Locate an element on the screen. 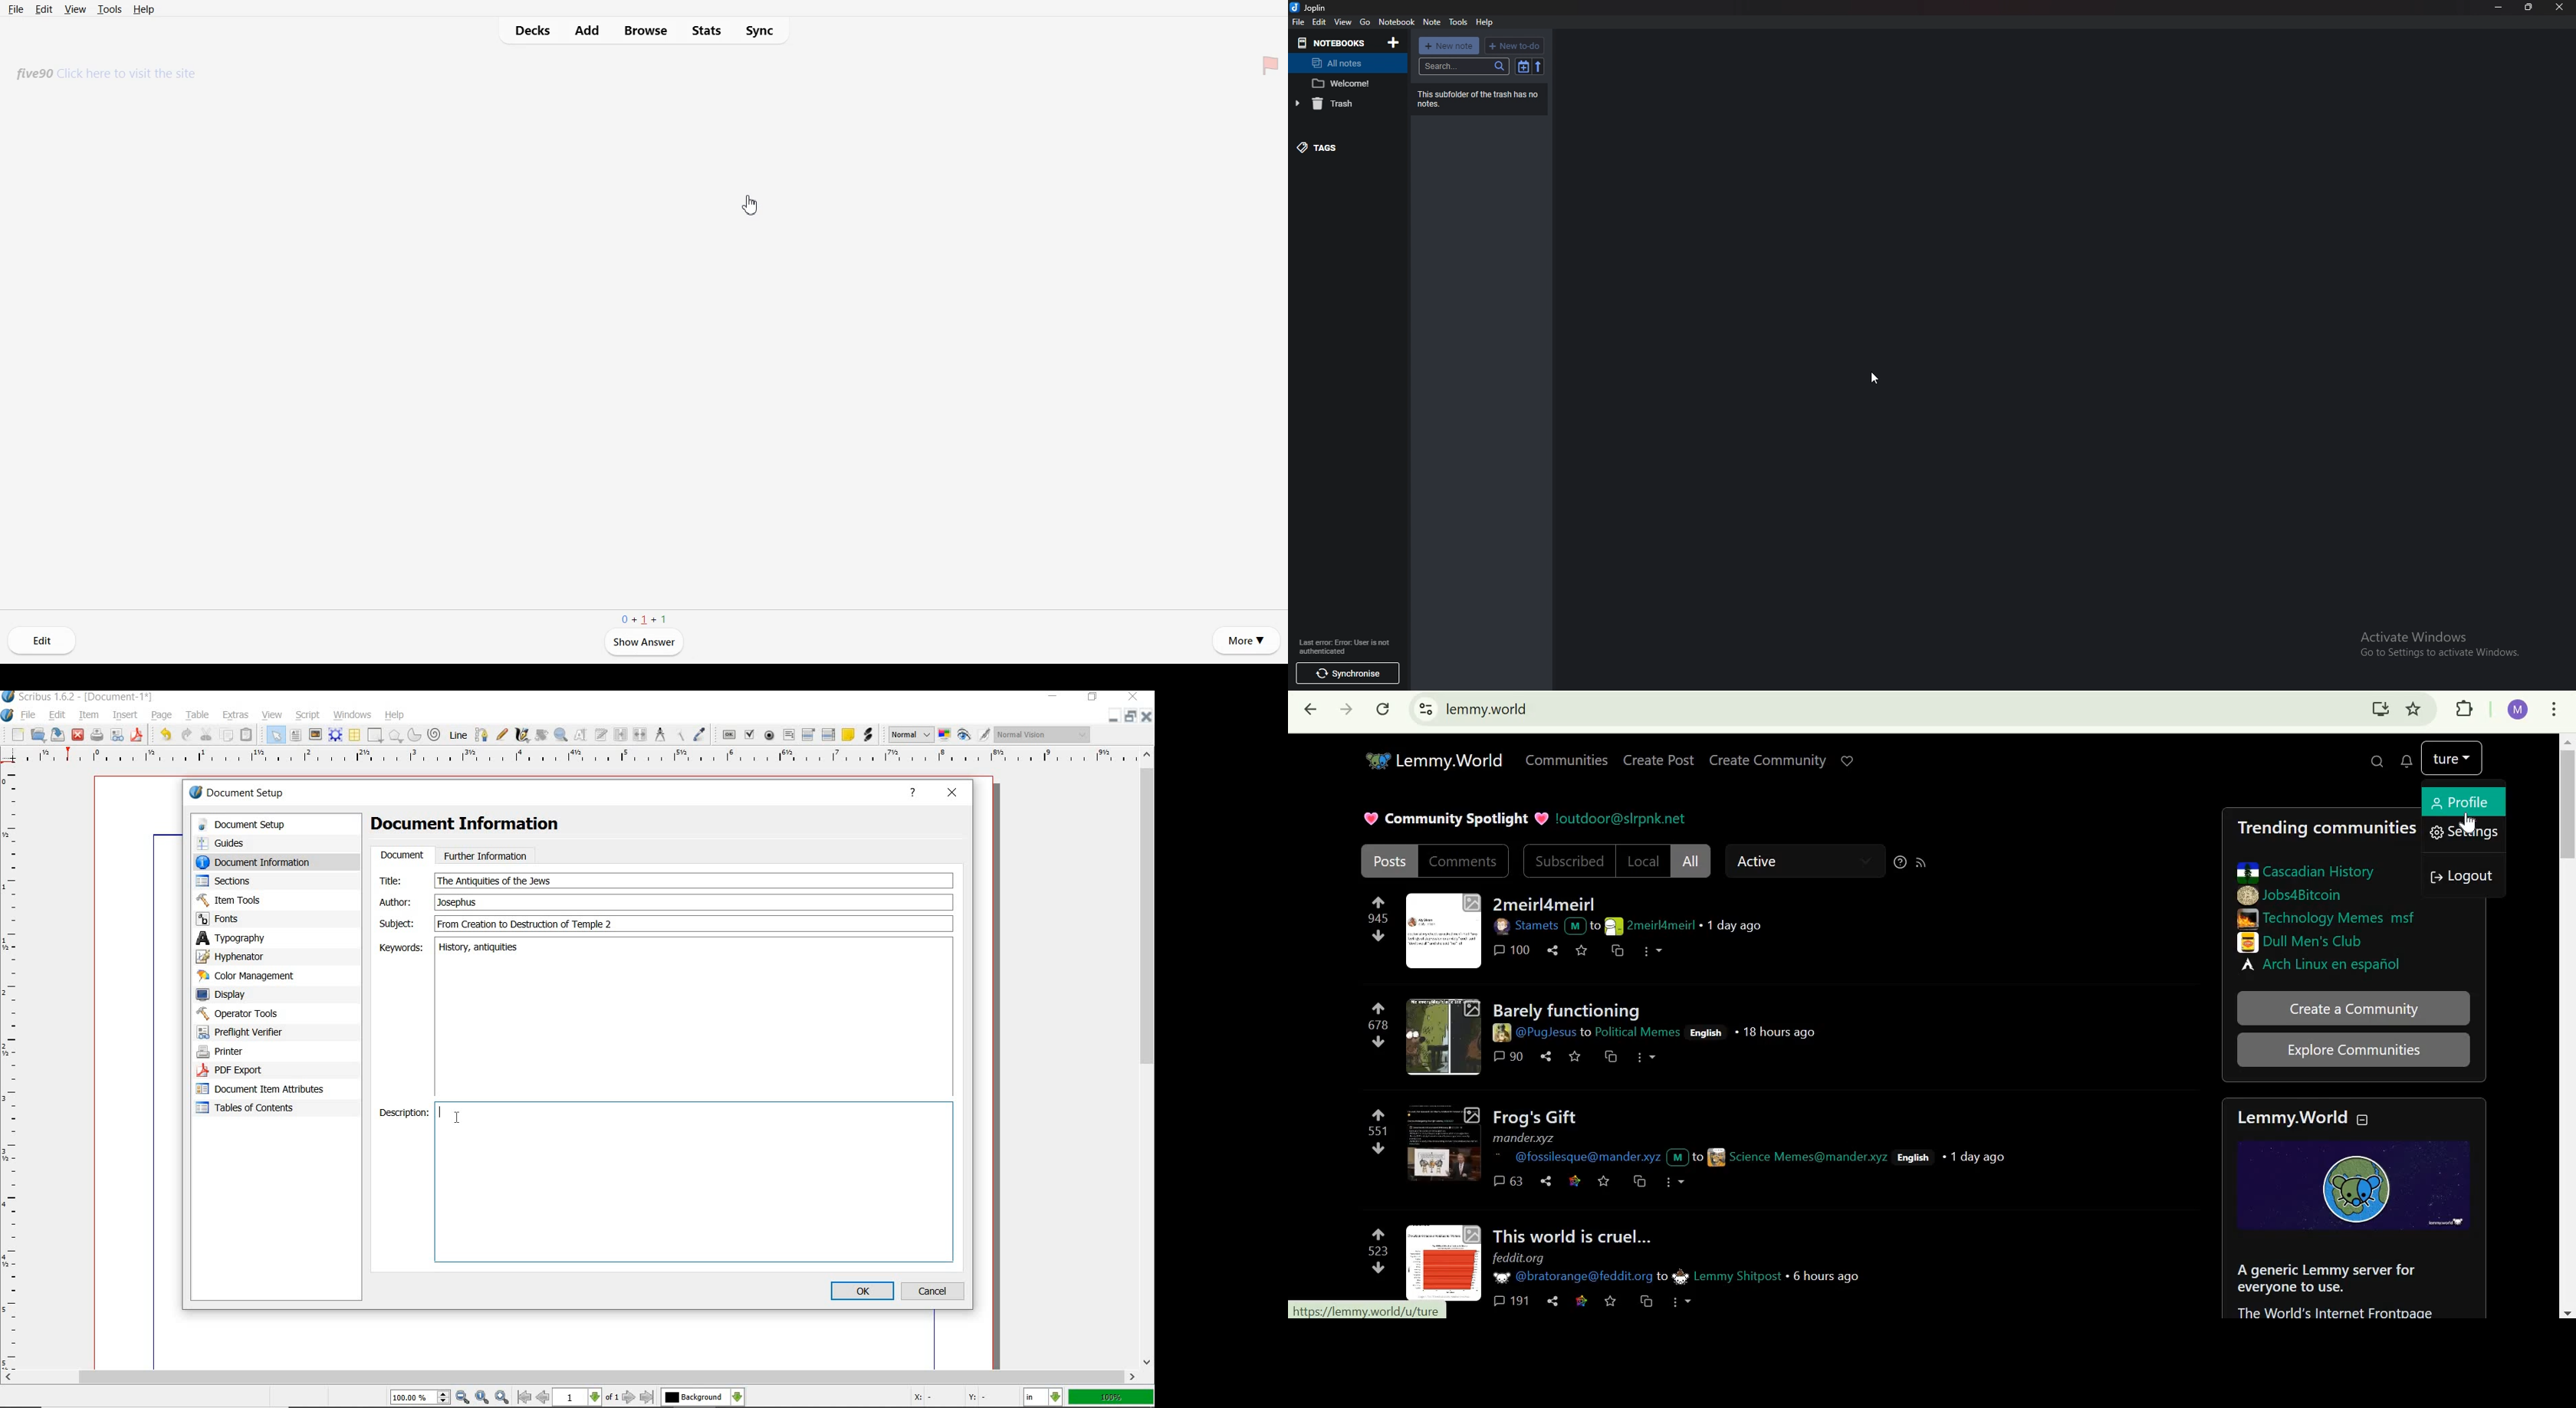 The image size is (2576, 1428). rotate item is located at coordinates (542, 736).